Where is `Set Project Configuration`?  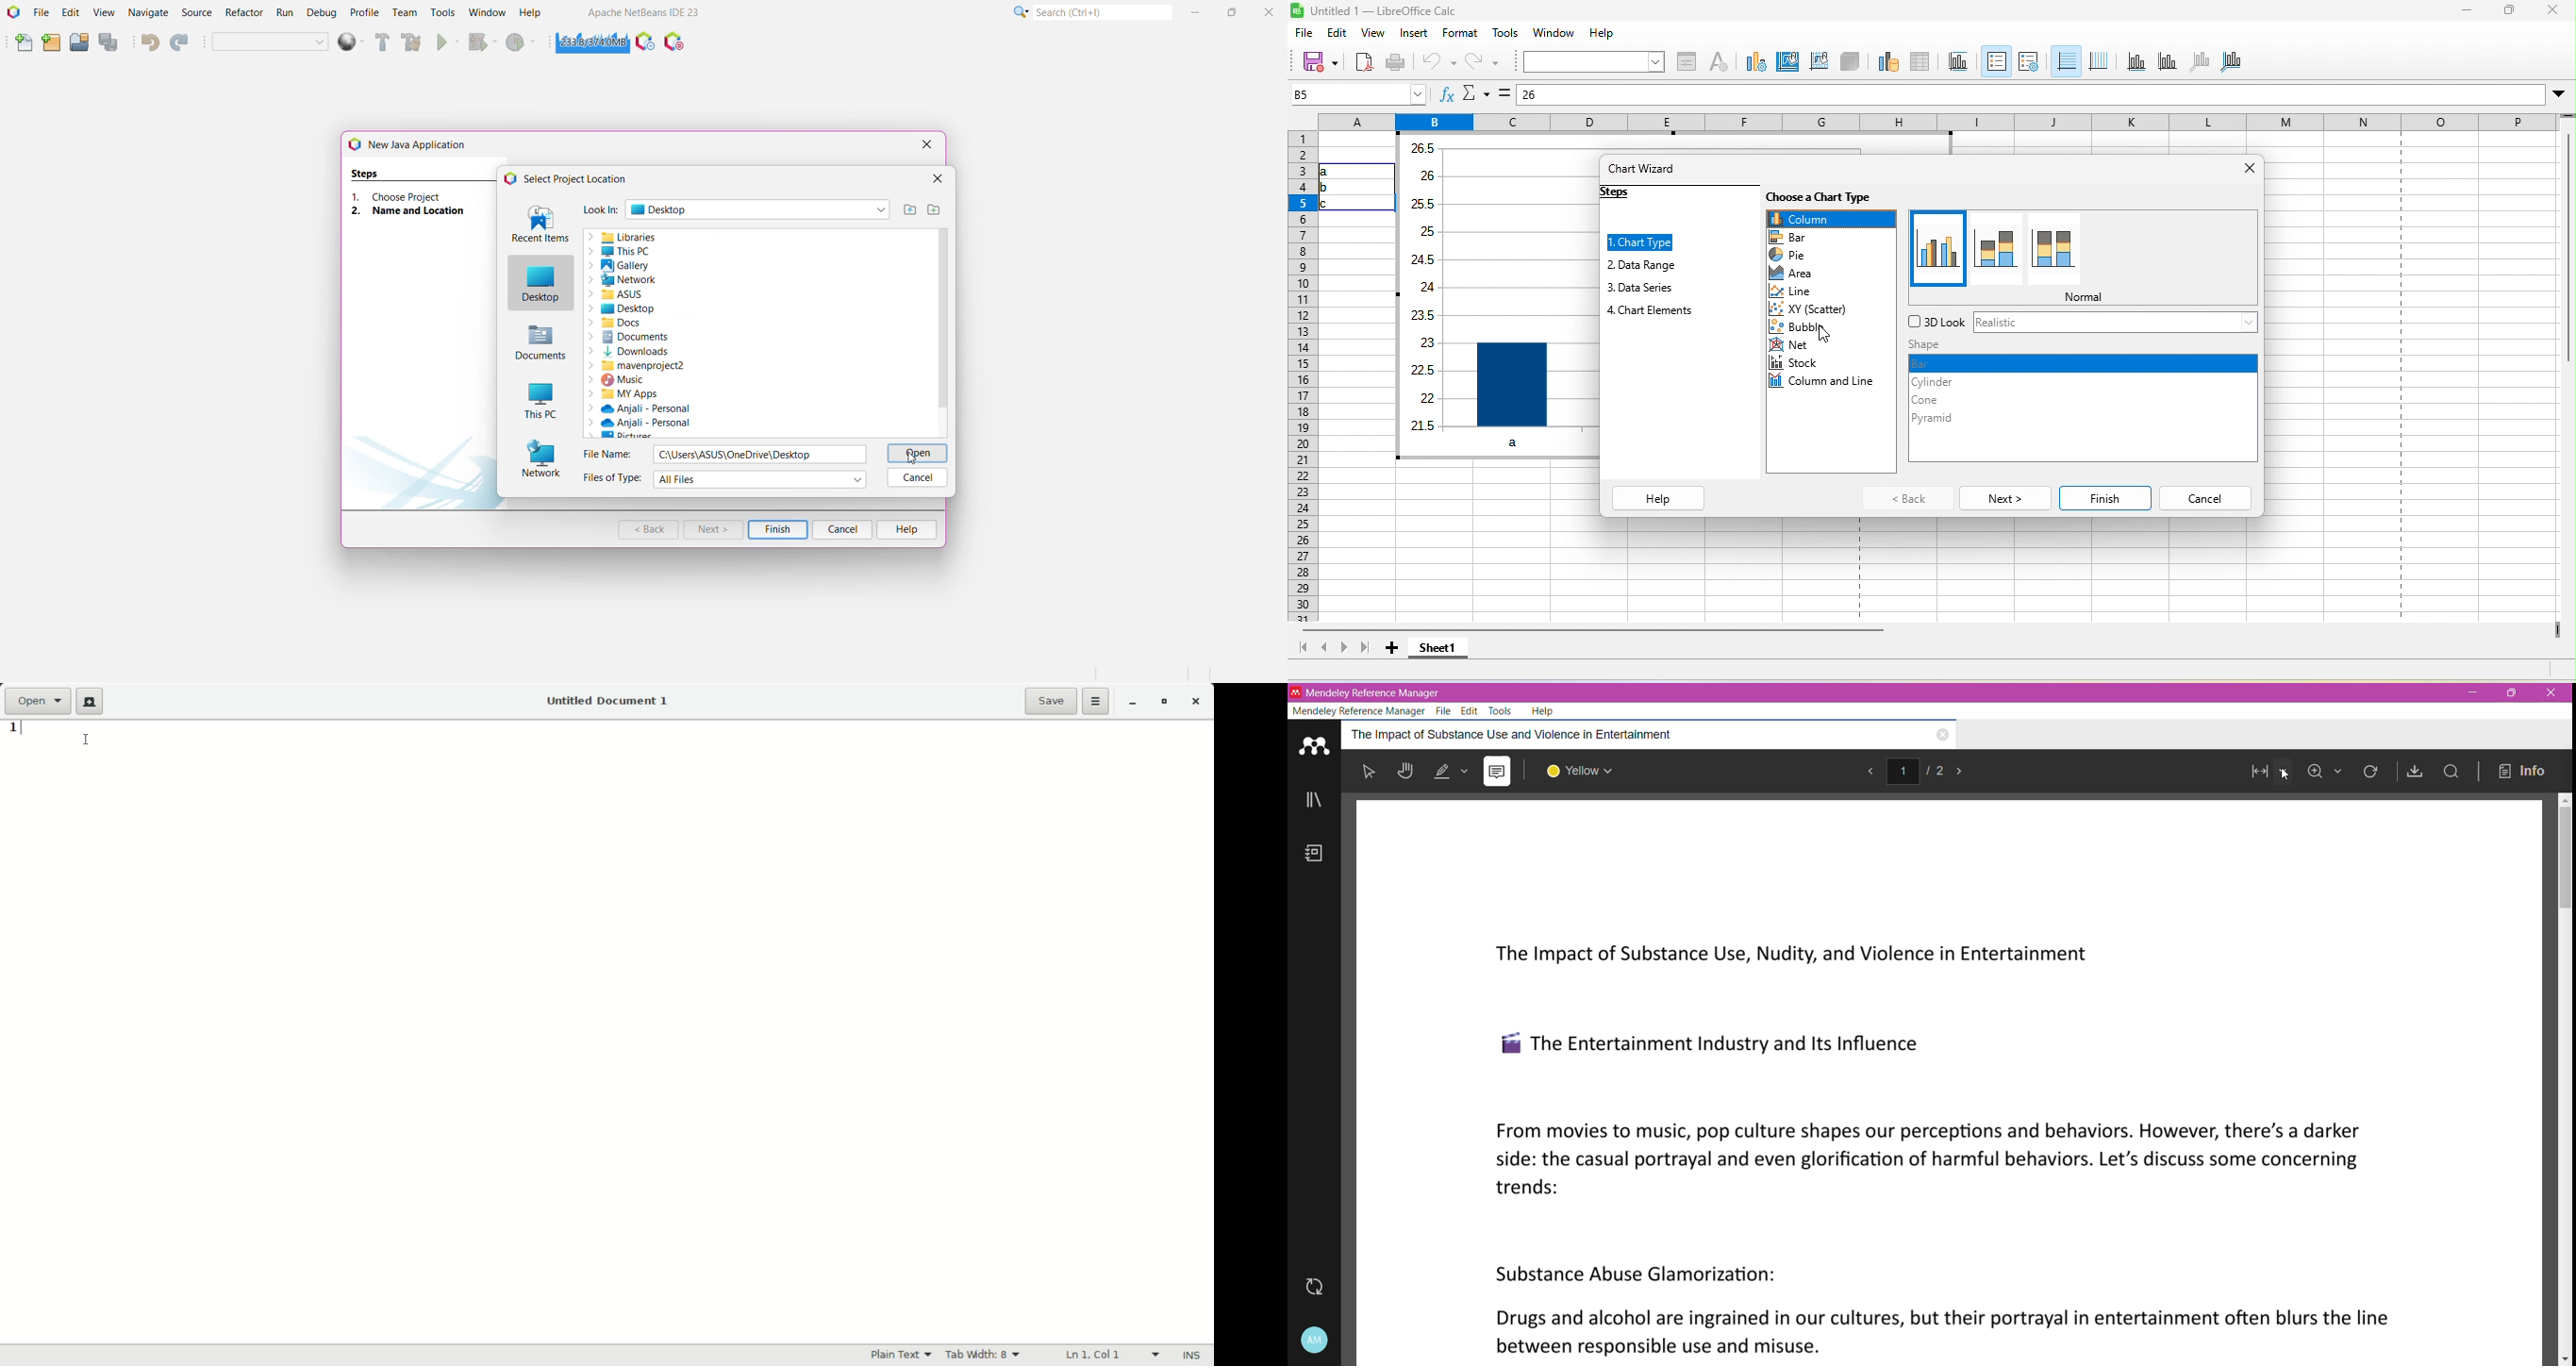
Set Project Configuration is located at coordinates (270, 42).